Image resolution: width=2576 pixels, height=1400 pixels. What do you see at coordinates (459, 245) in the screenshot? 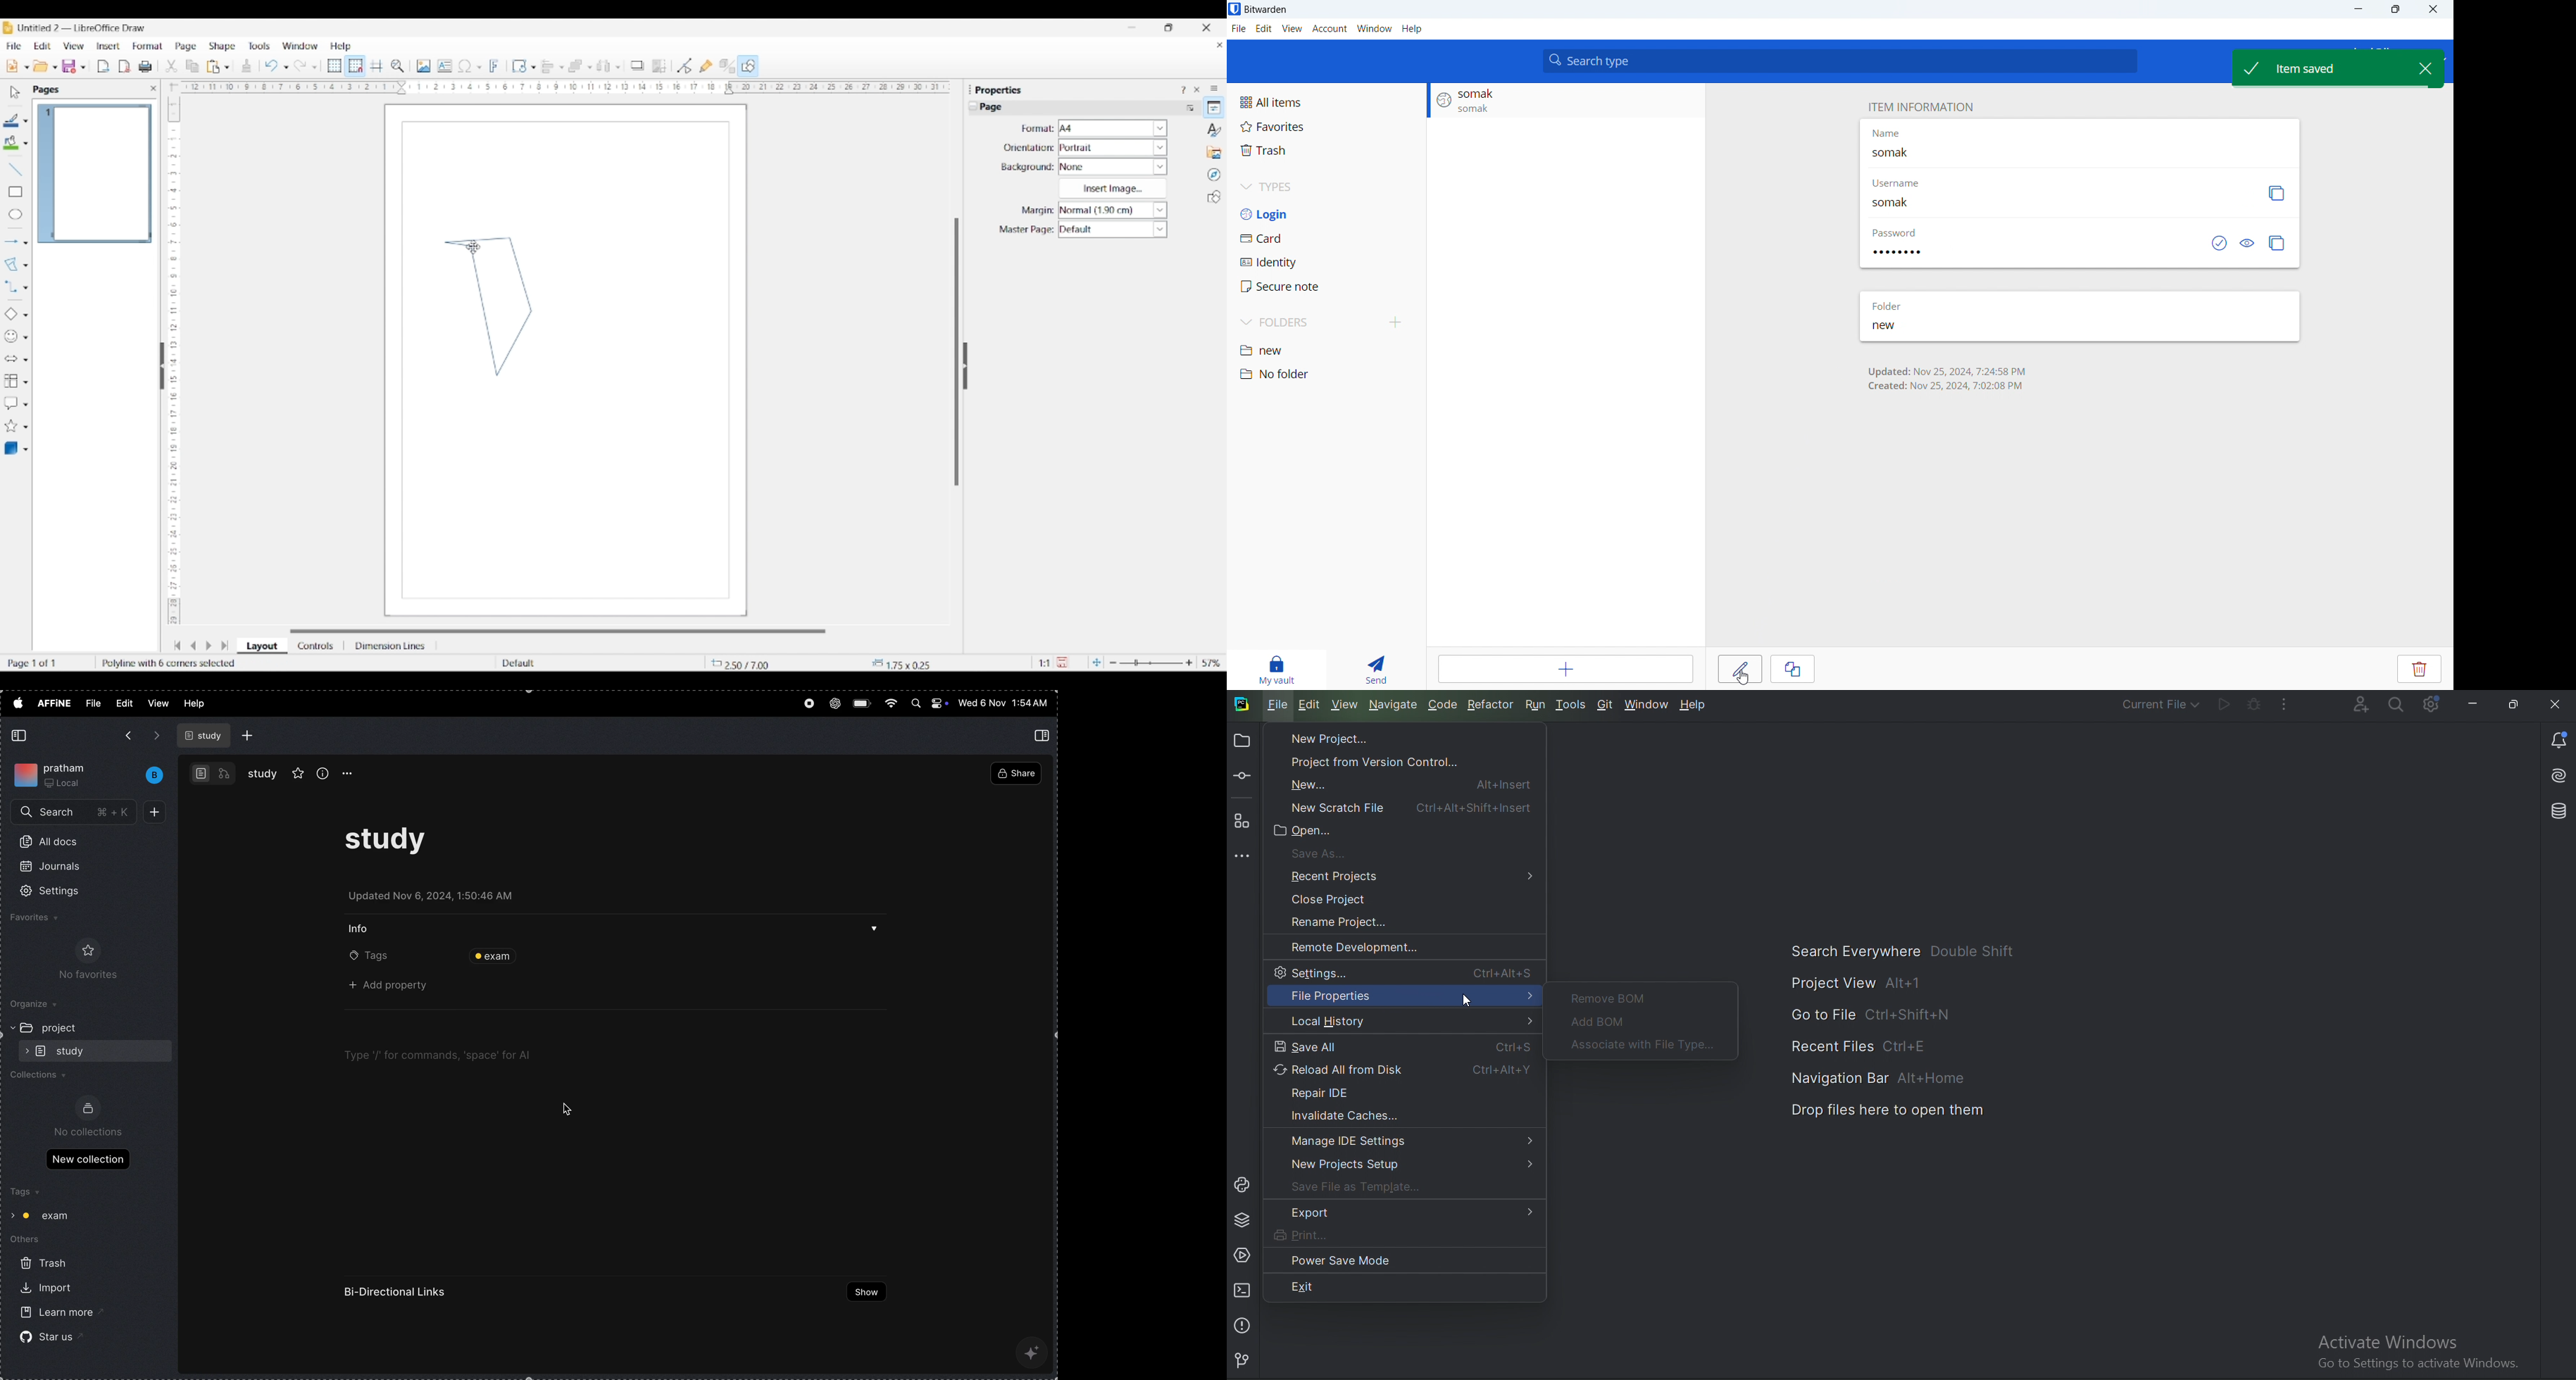
I see `Line 5` at bounding box center [459, 245].